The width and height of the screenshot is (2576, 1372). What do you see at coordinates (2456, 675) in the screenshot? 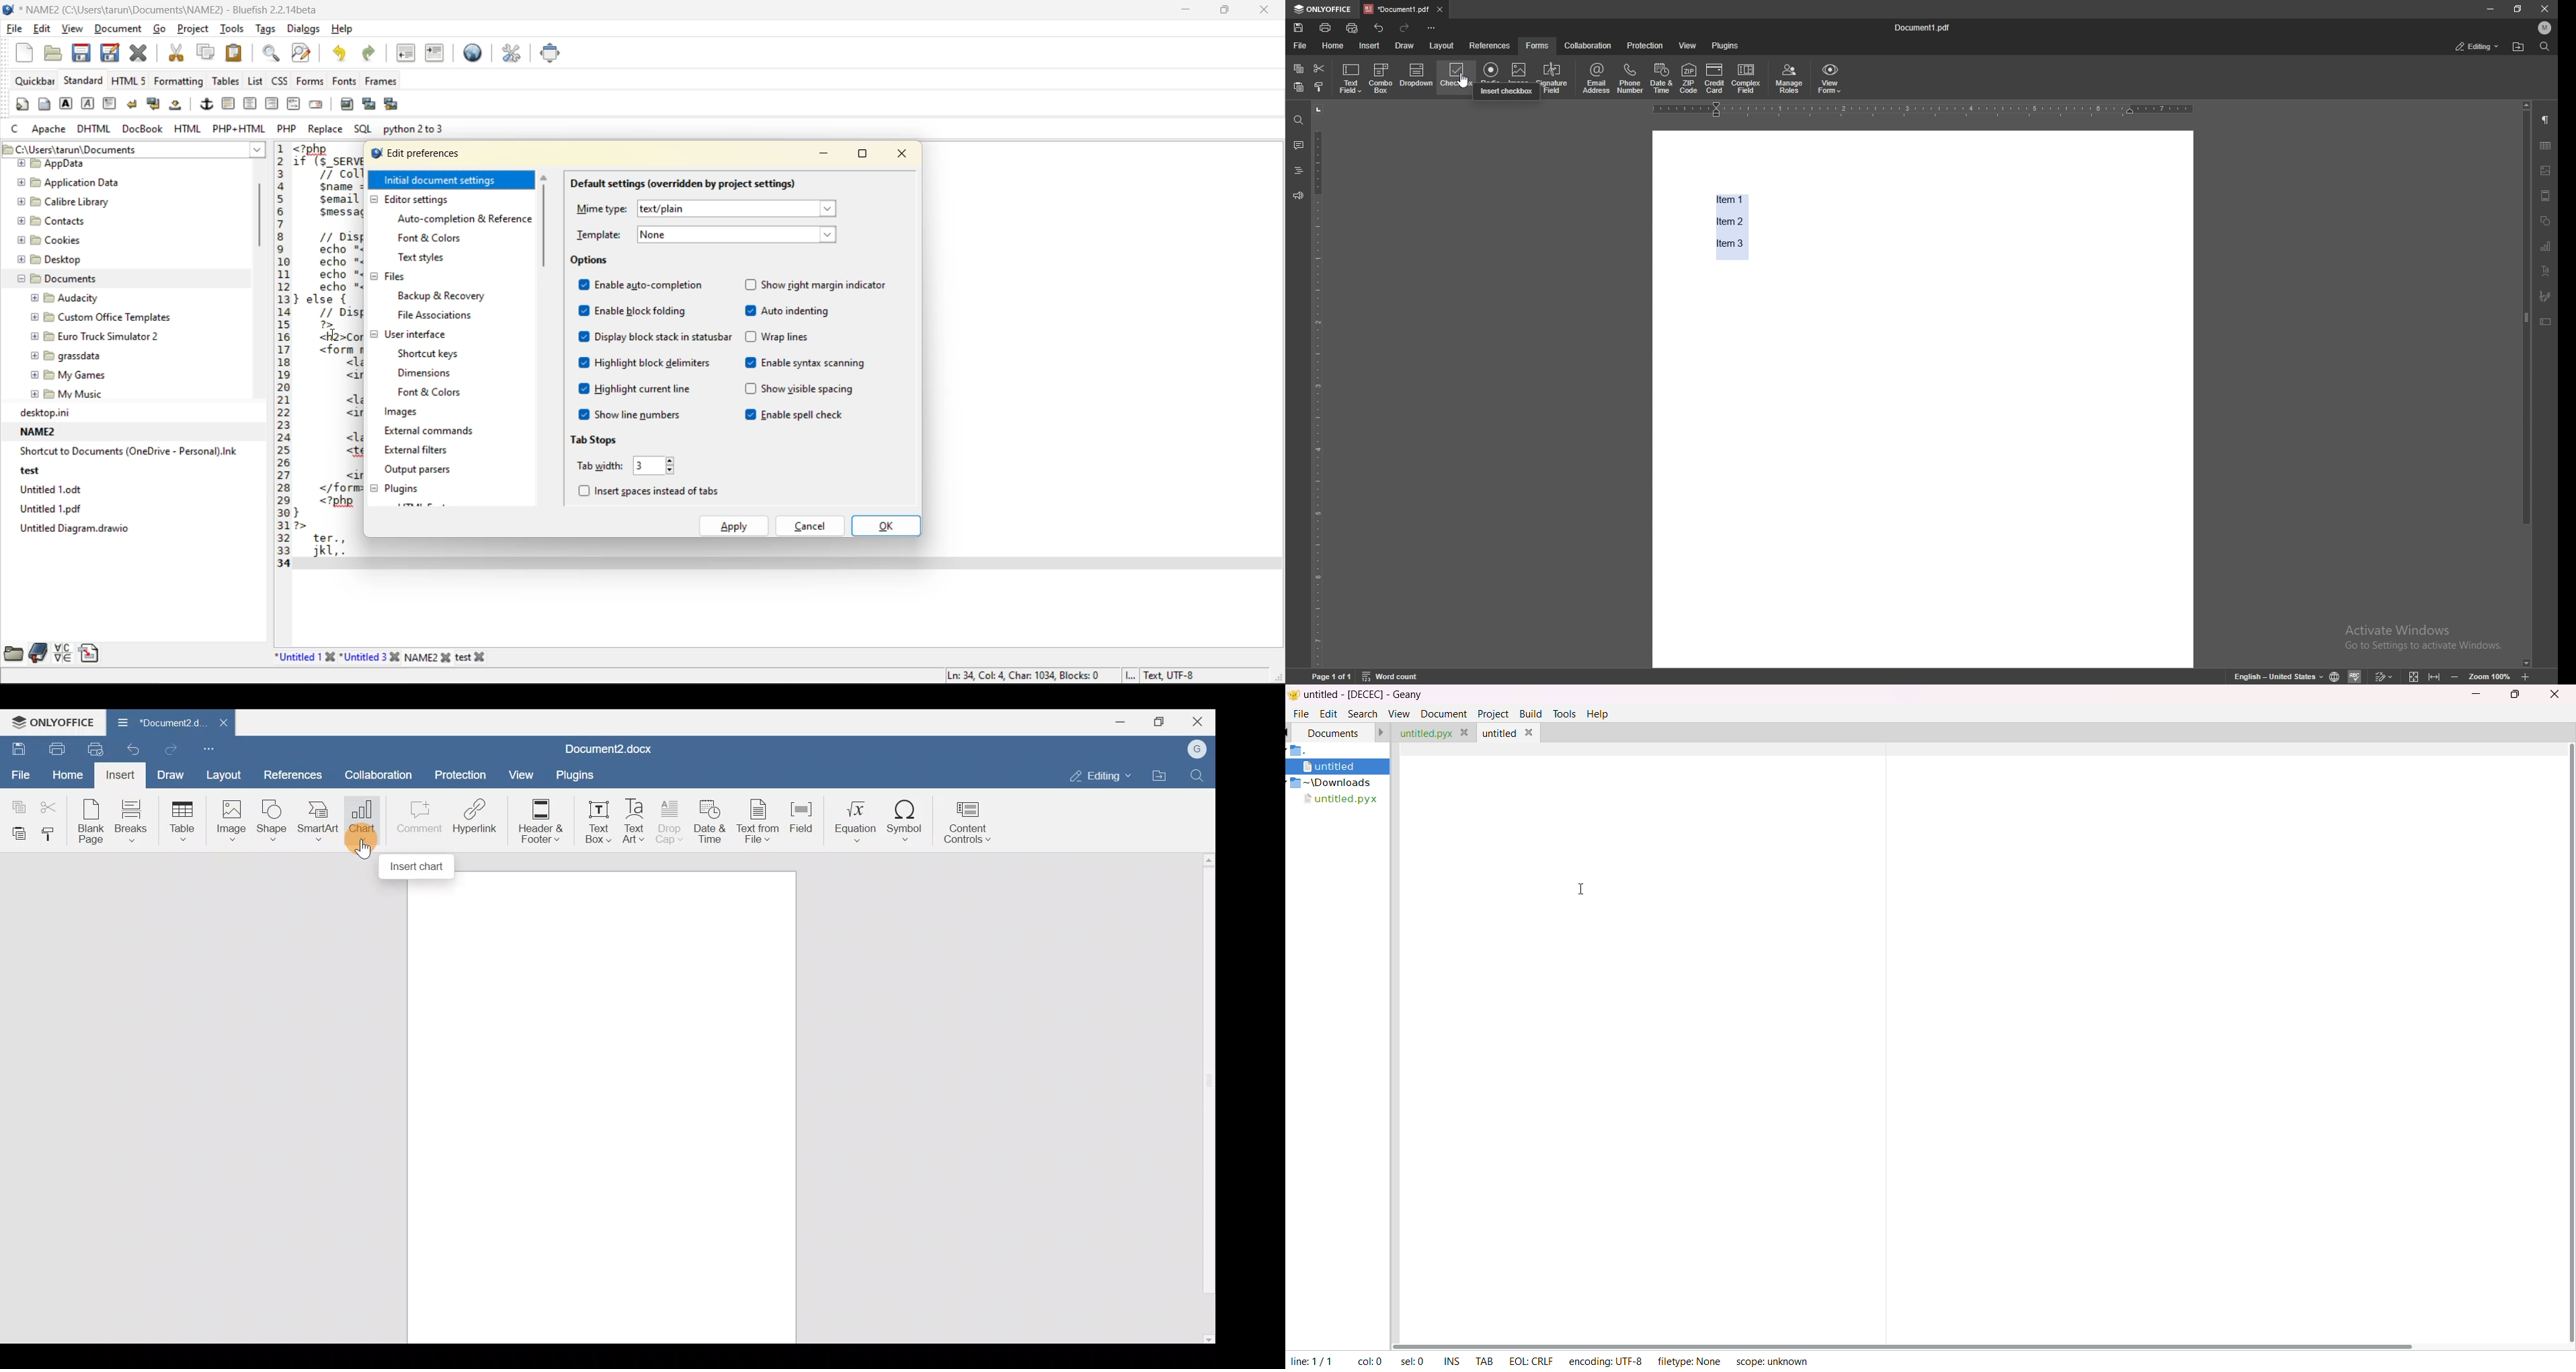
I see `zoom out` at bounding box center [2456, 675].